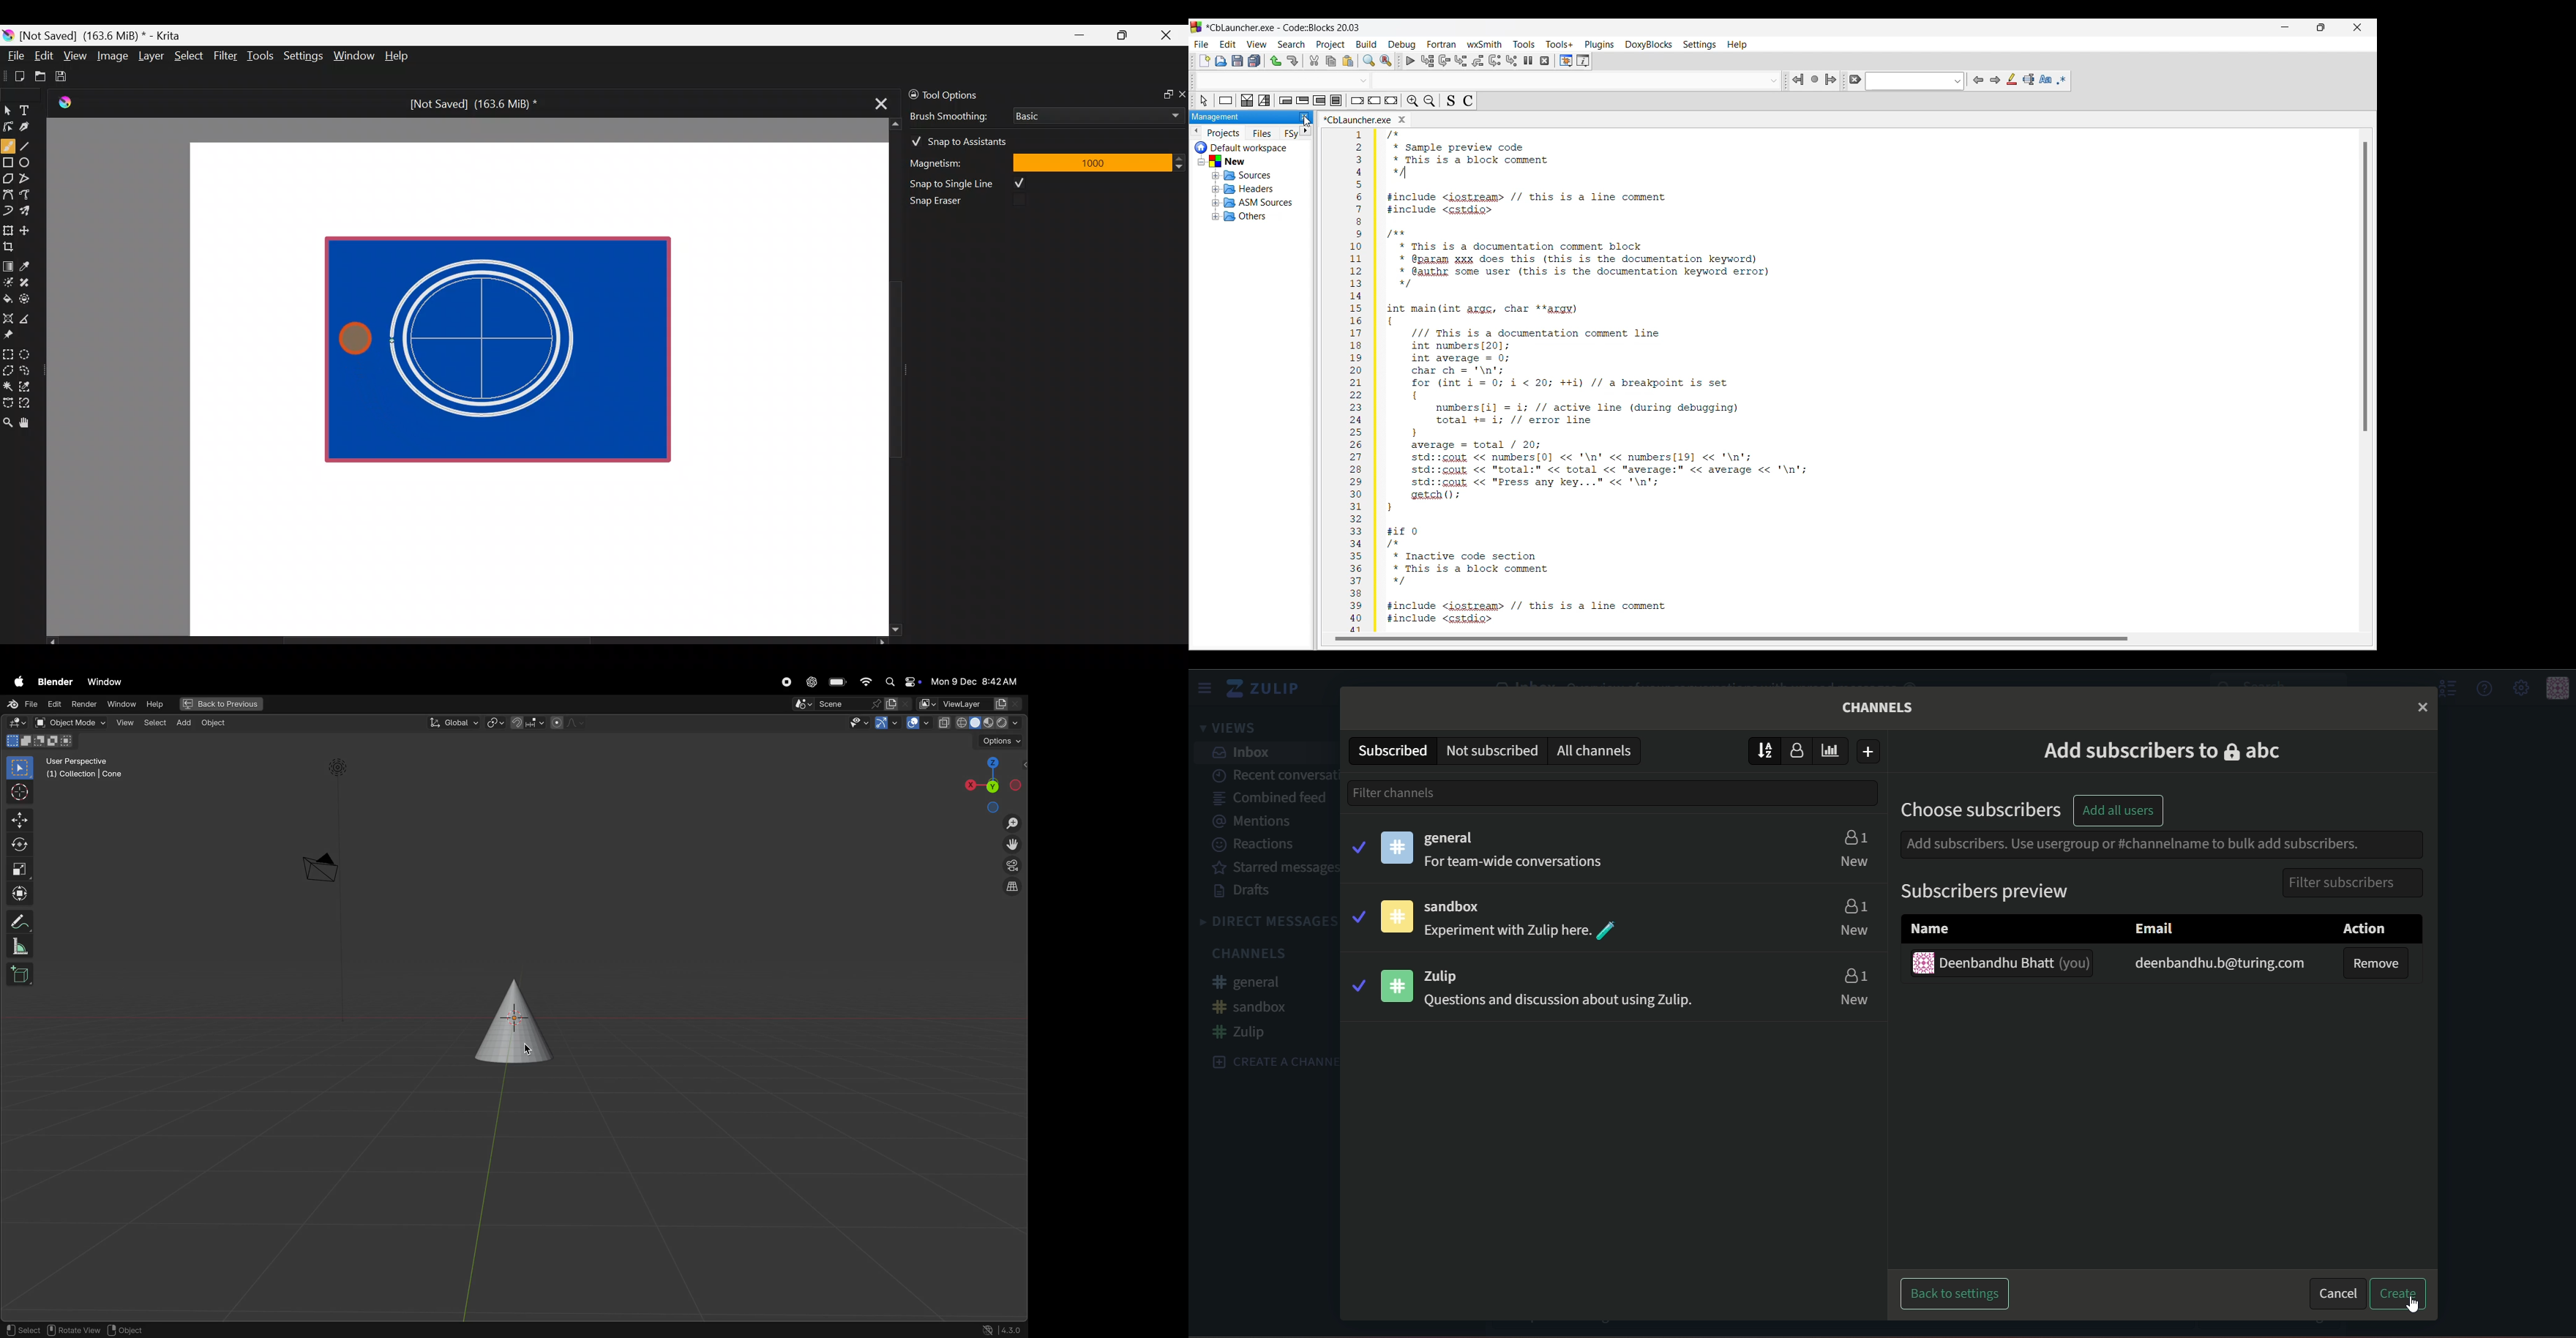  Describe the element at coordinates (1251, 1006) in the screenshot. I see `#sandbox` at that location.